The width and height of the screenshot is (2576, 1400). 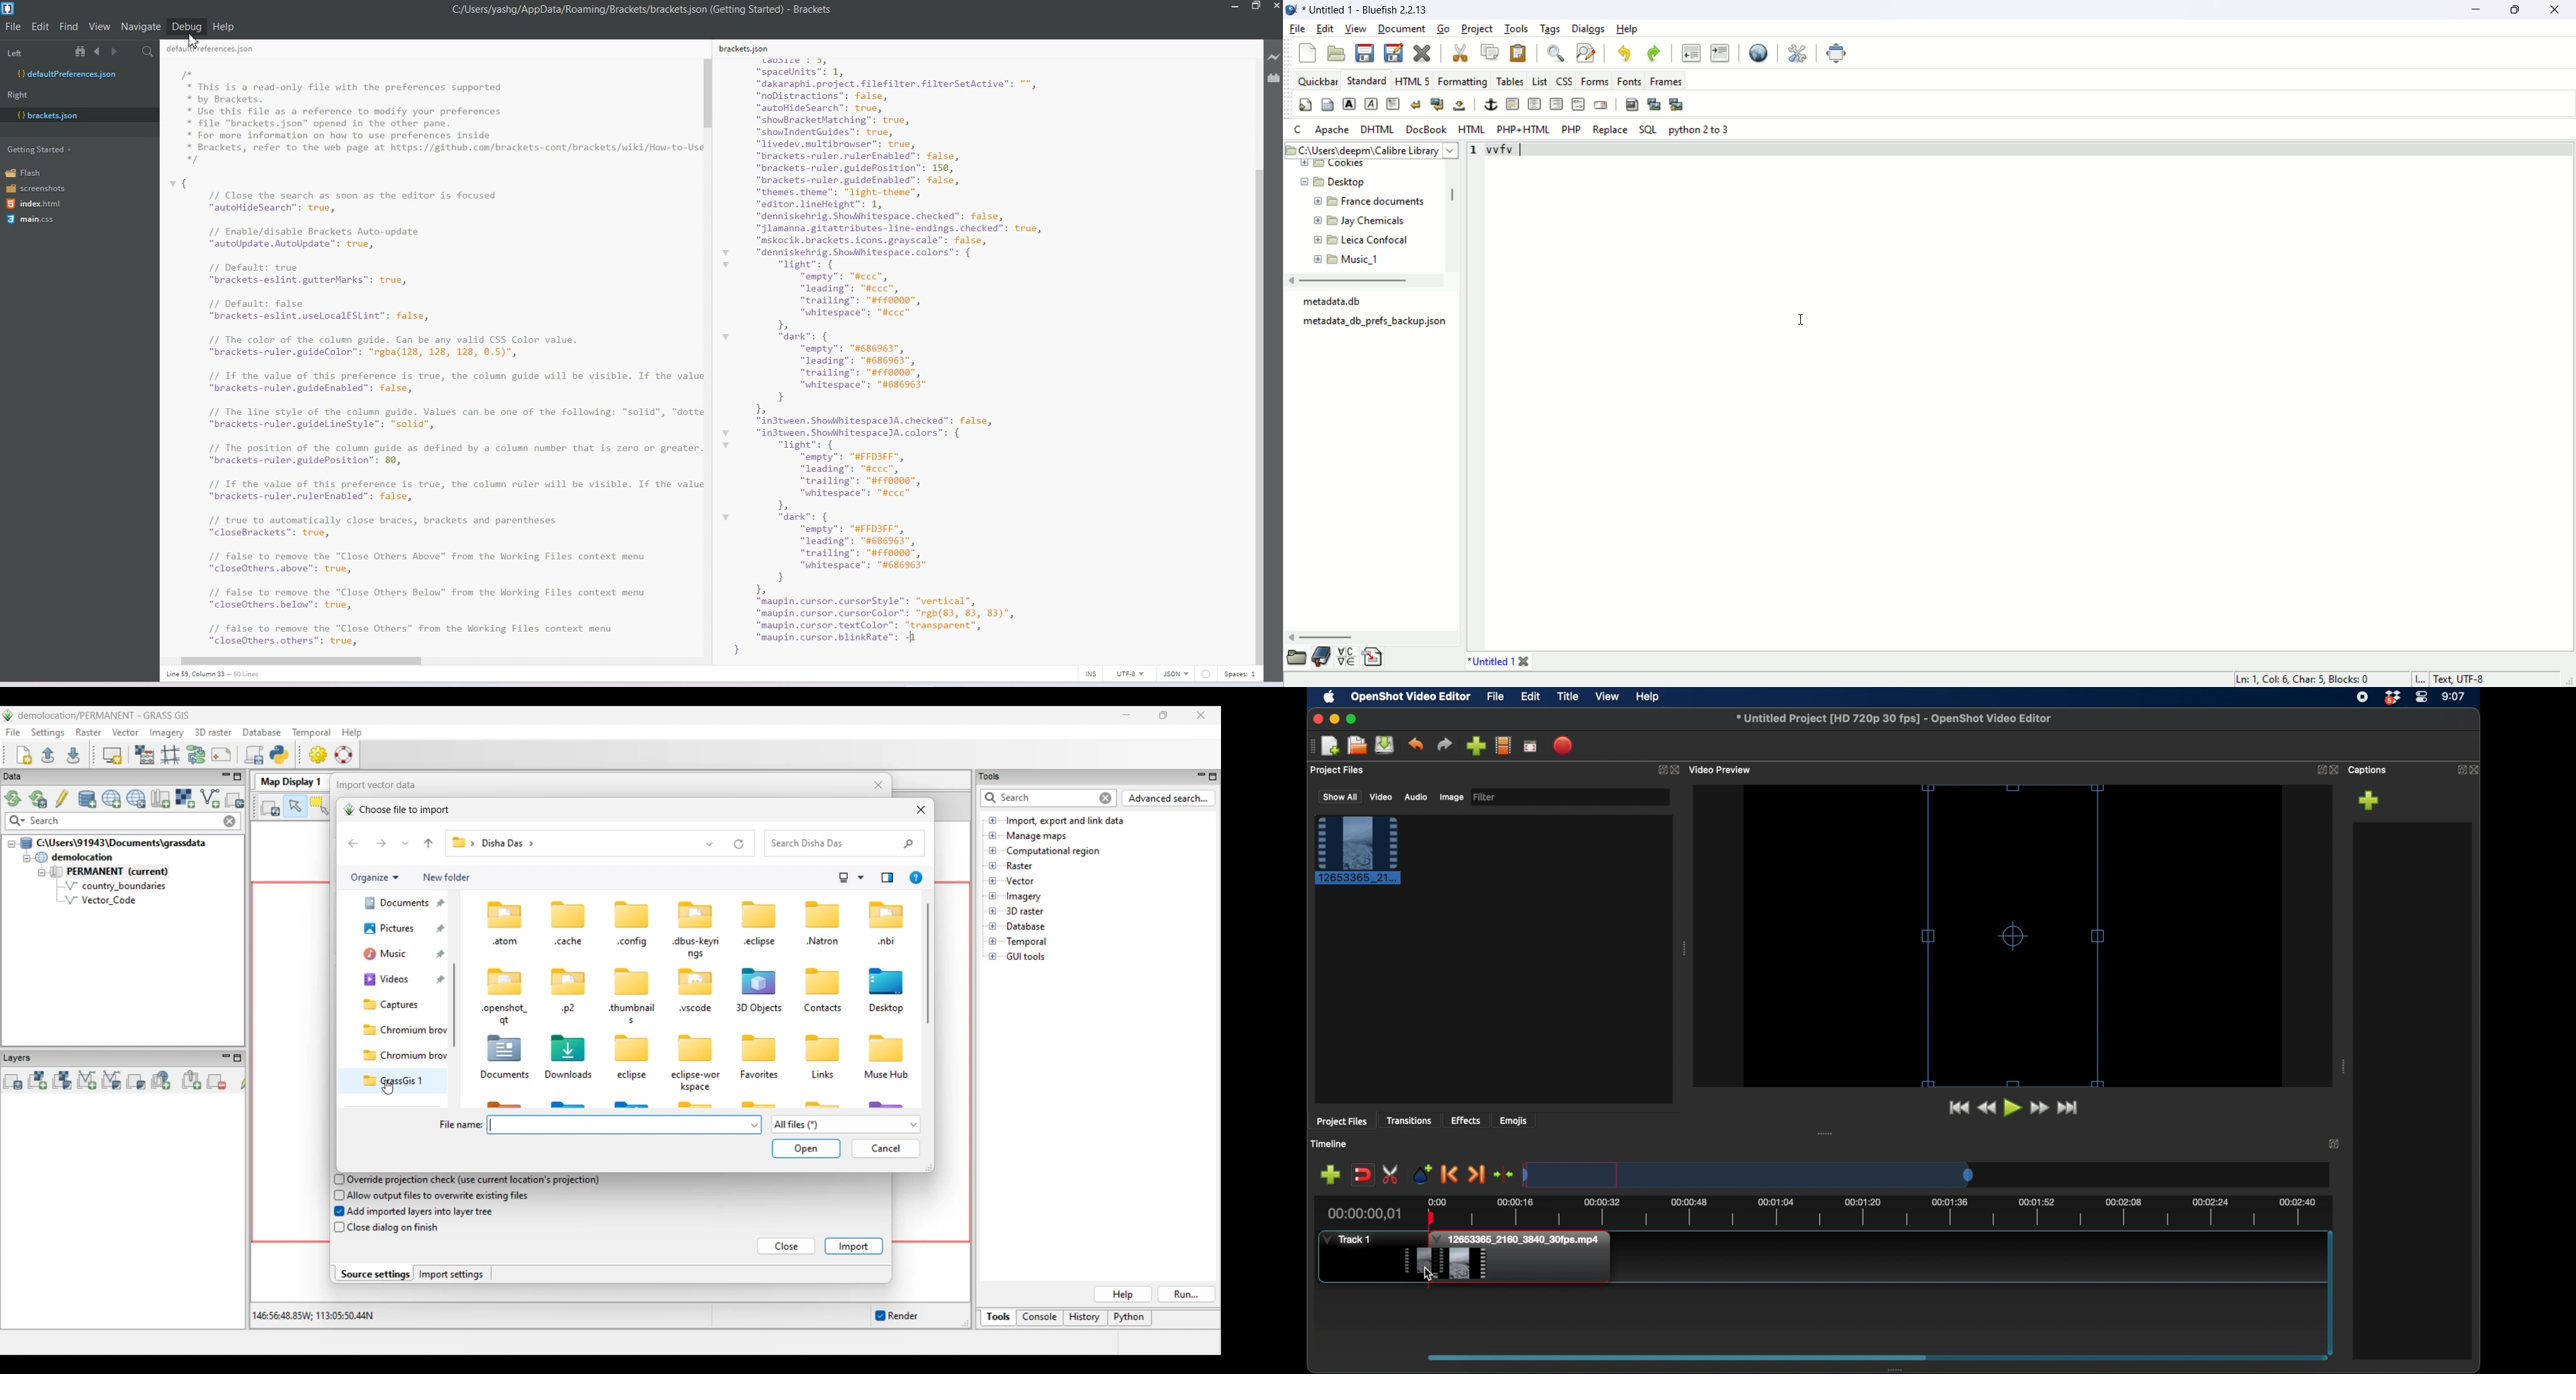 What do you see at coordinates (1503, 1174) in the screenshot?
I see `center playhead on the timeline` at bounding box center [1503, 1174].